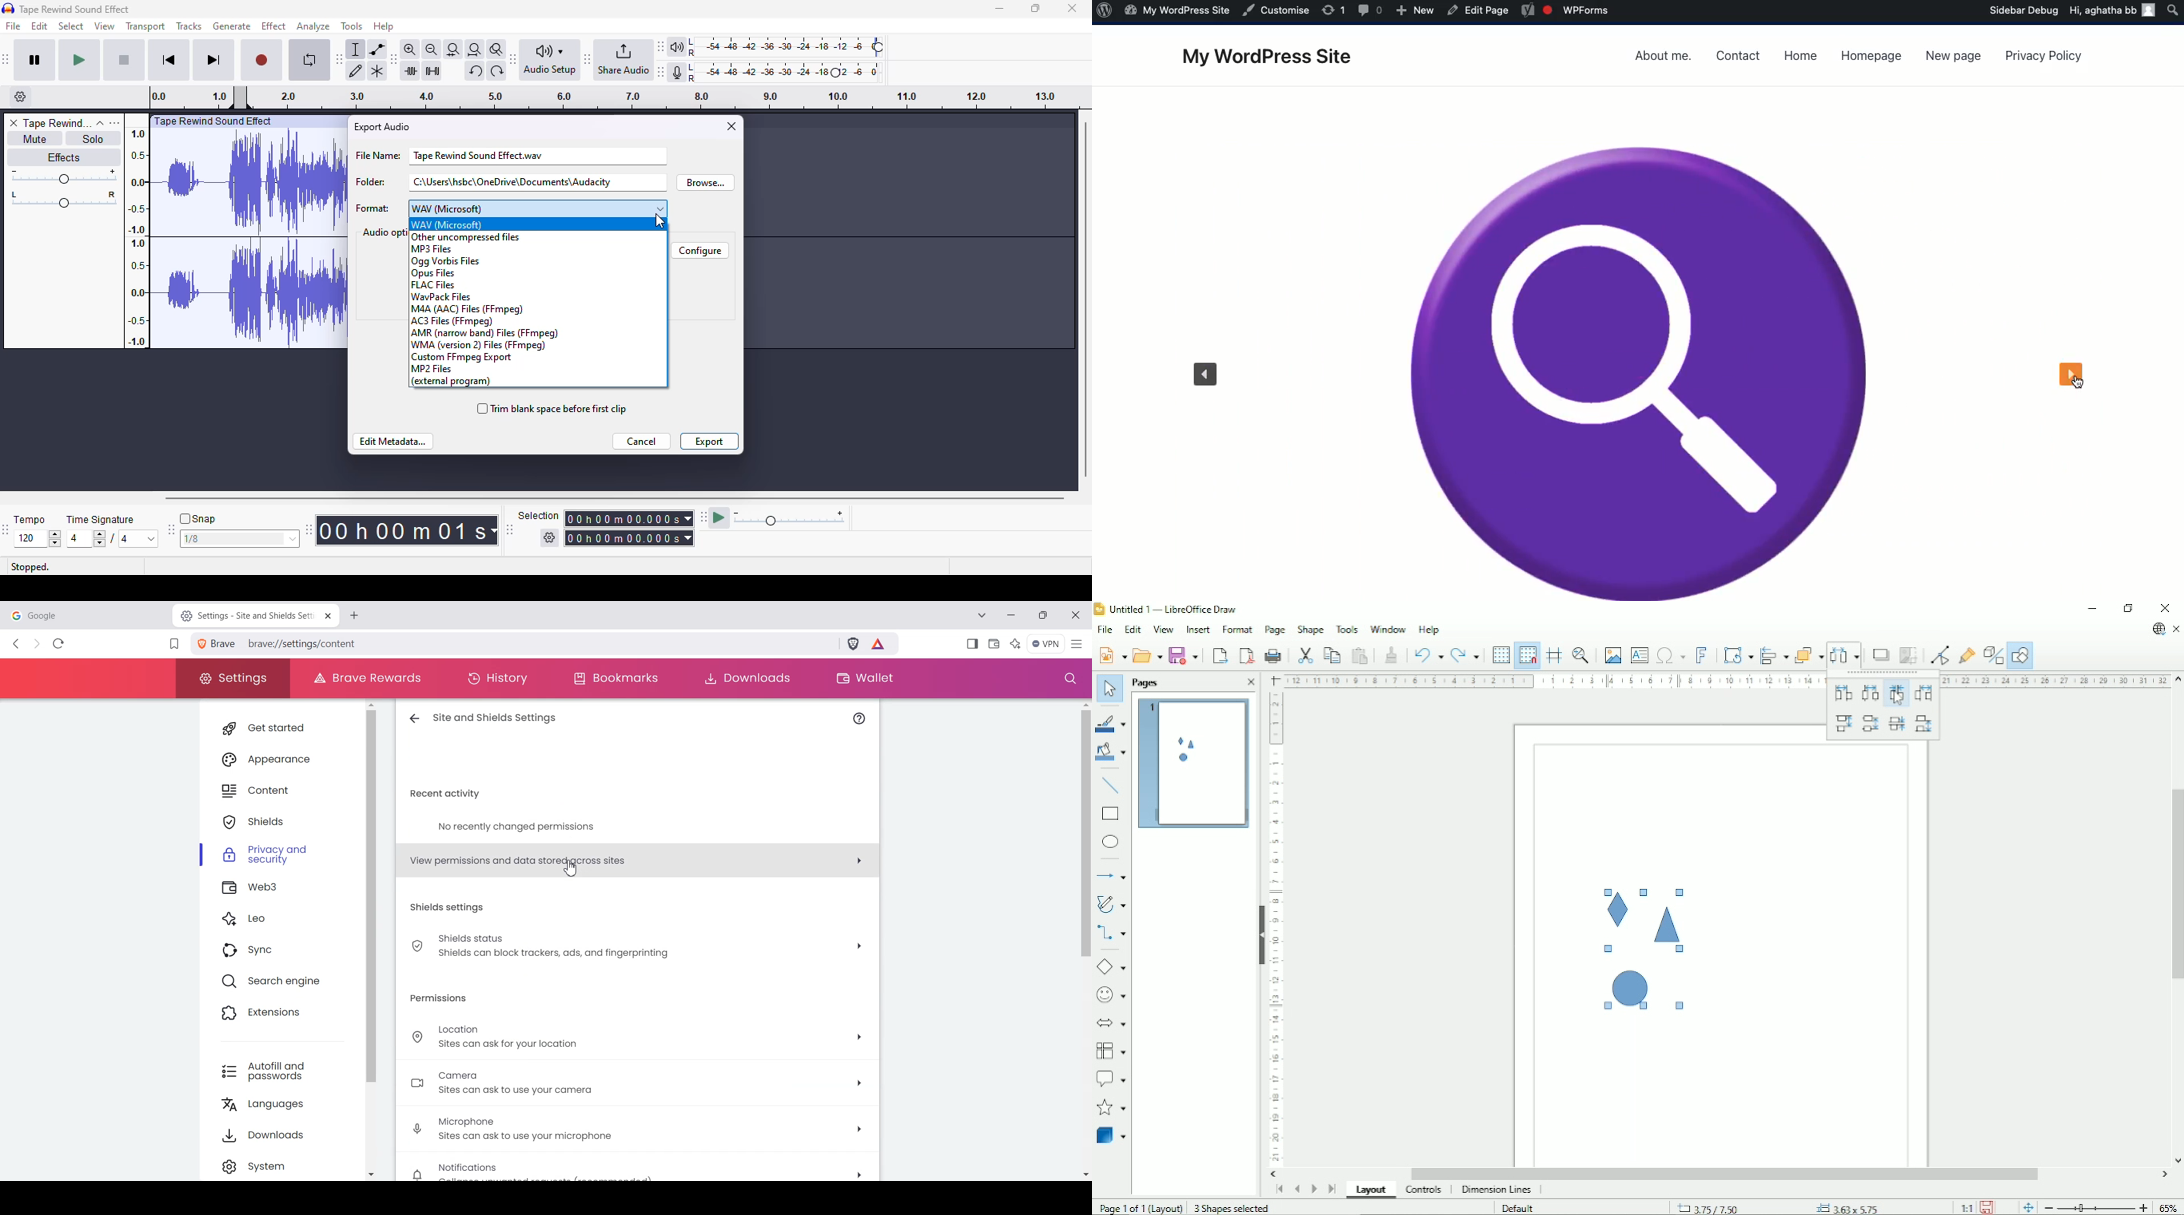  Describe the element at coordinates (1646, 371) in the screenshot. I see `Image` at that location.